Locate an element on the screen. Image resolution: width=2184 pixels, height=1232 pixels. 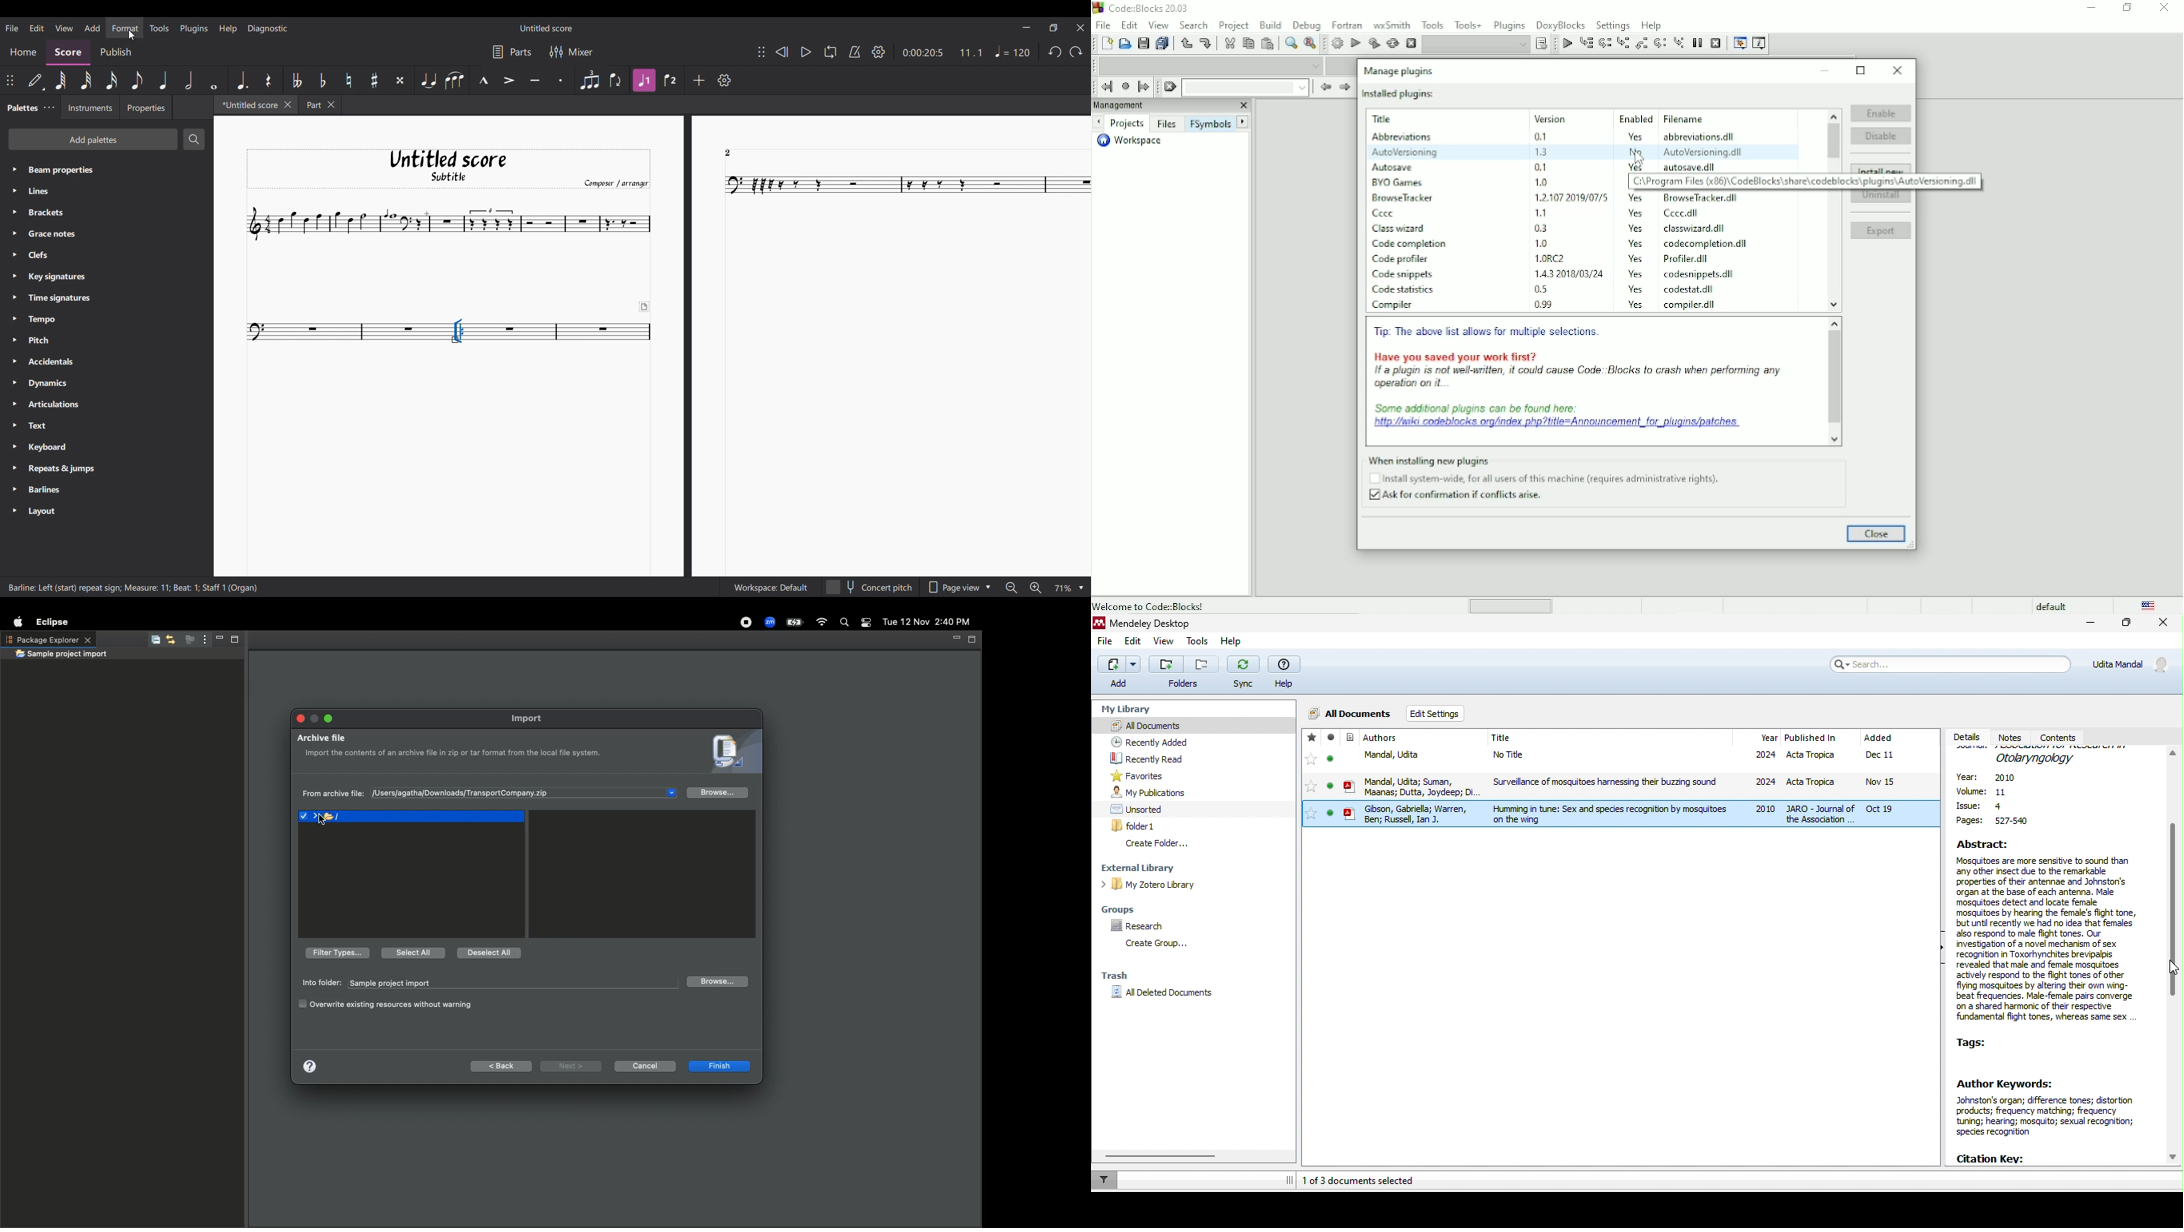
1 of 3 documents selected is located at coordinates (1365, 1181).